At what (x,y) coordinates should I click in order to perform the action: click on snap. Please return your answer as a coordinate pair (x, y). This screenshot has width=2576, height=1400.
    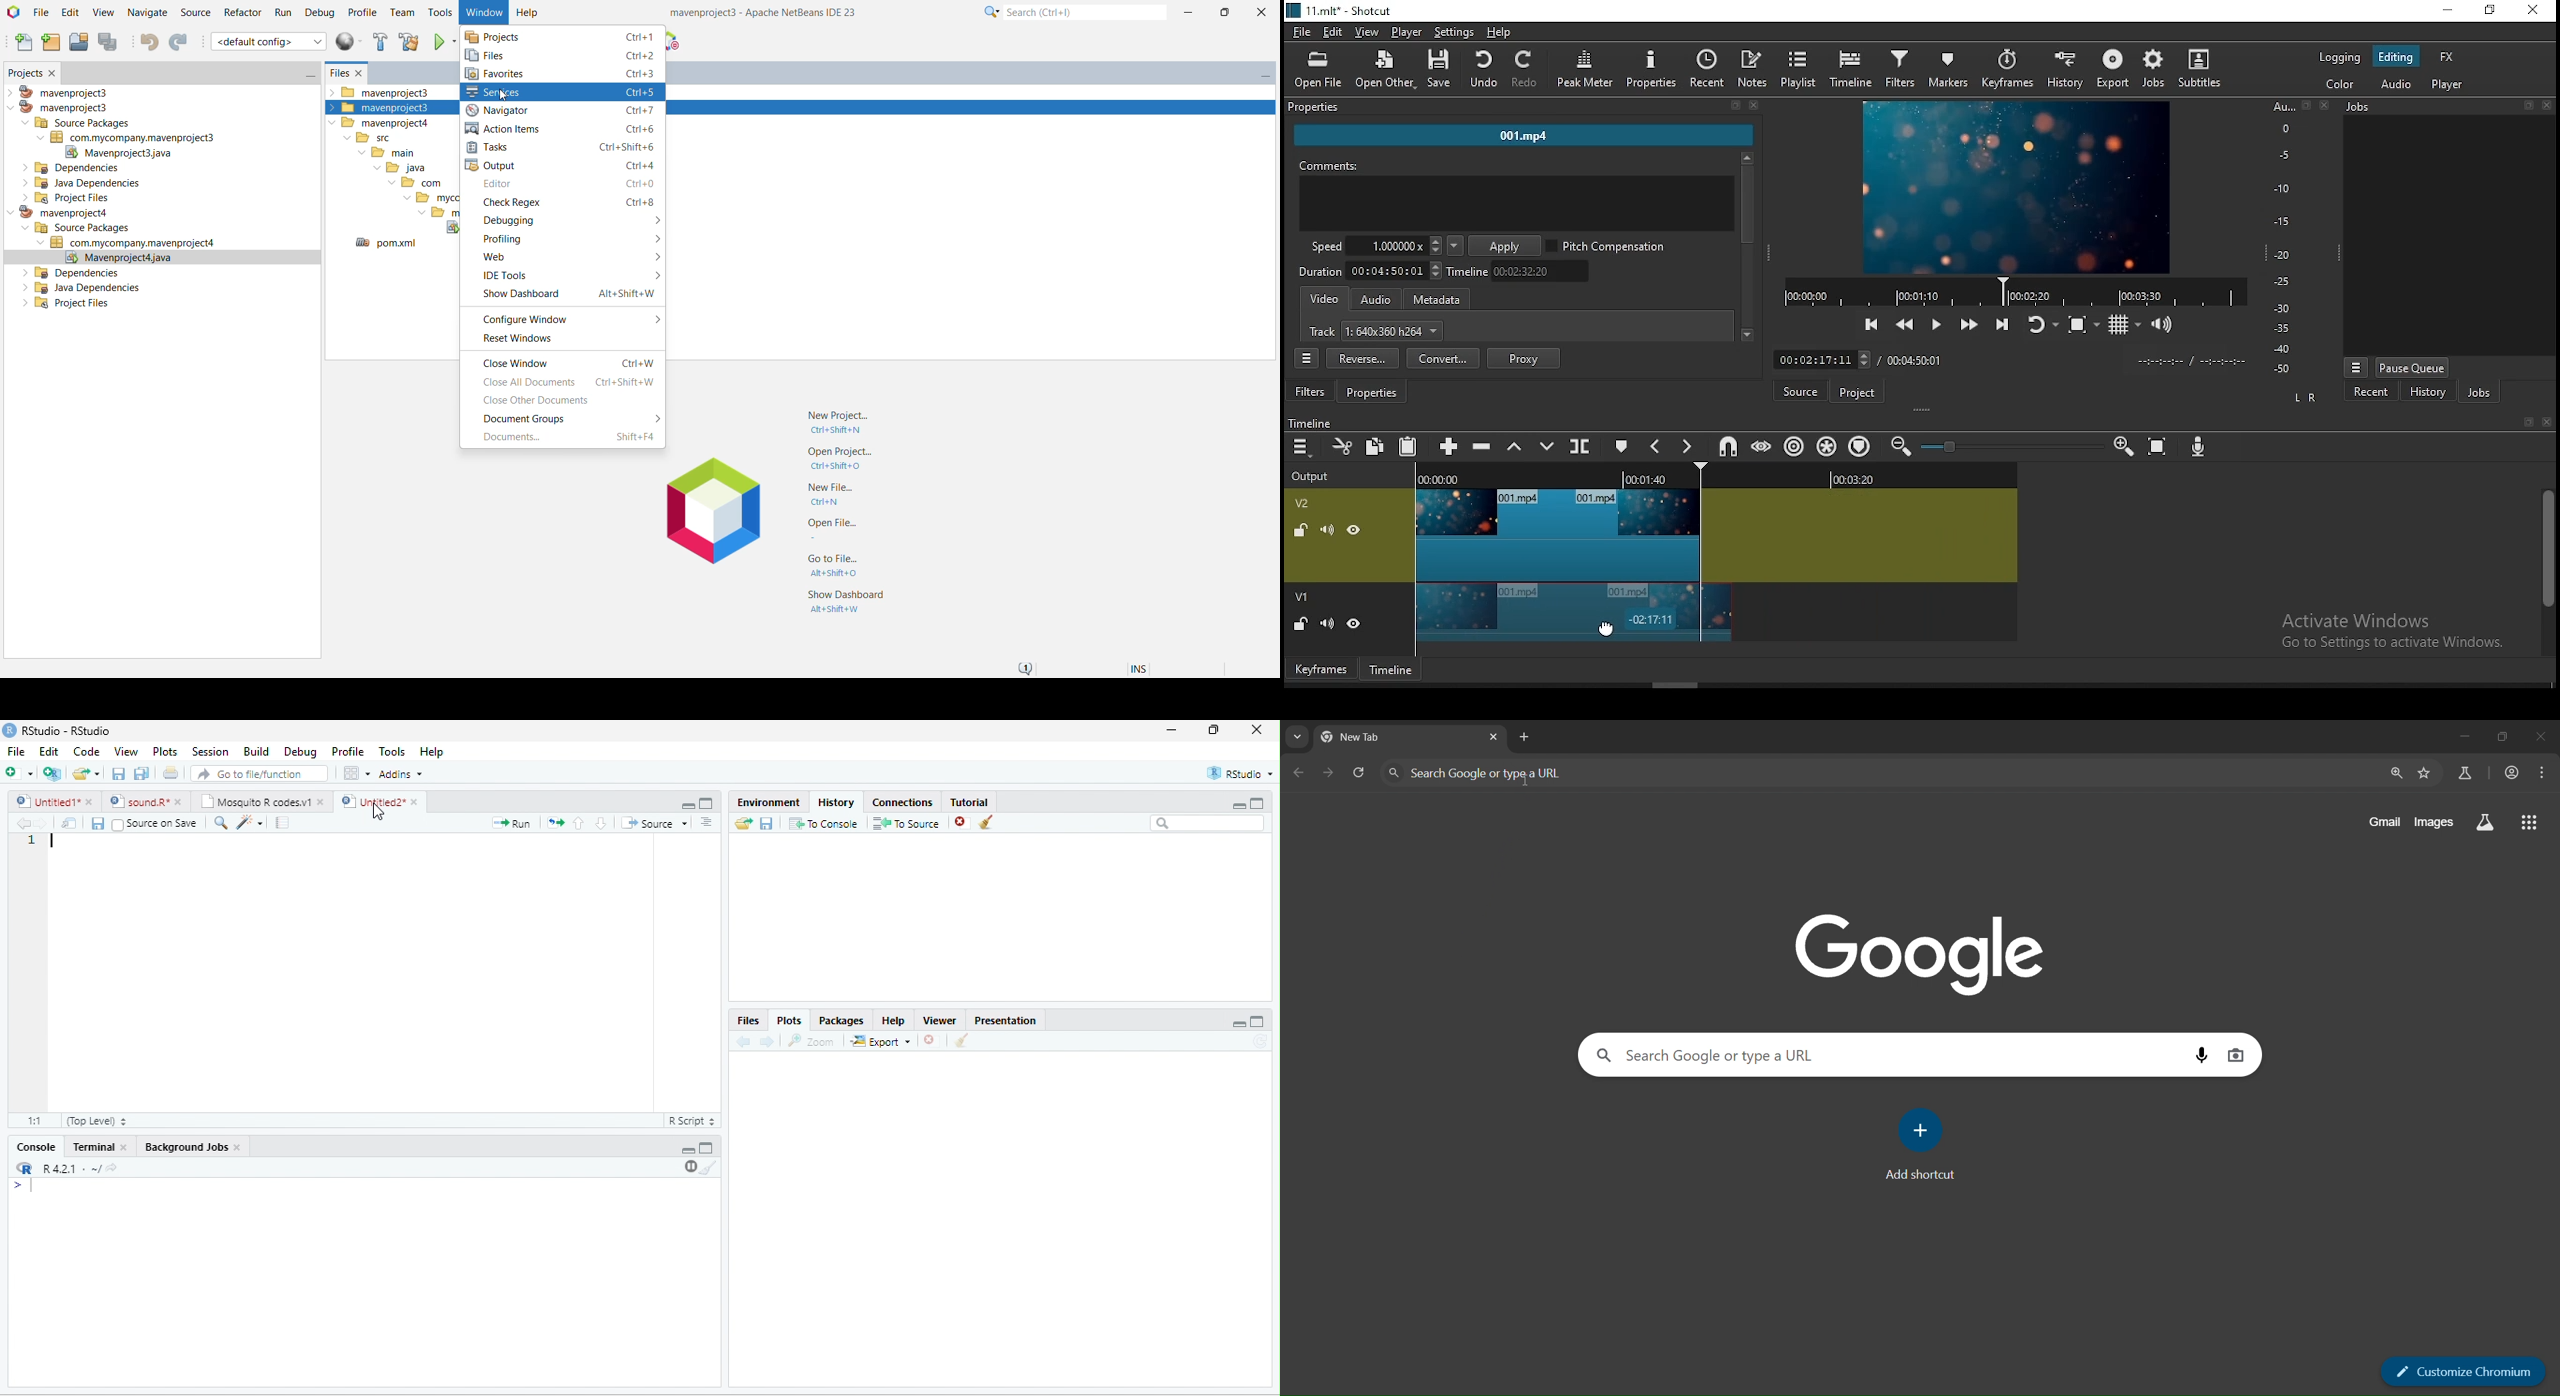
    Looking at the image, I should click on (1727, 447).